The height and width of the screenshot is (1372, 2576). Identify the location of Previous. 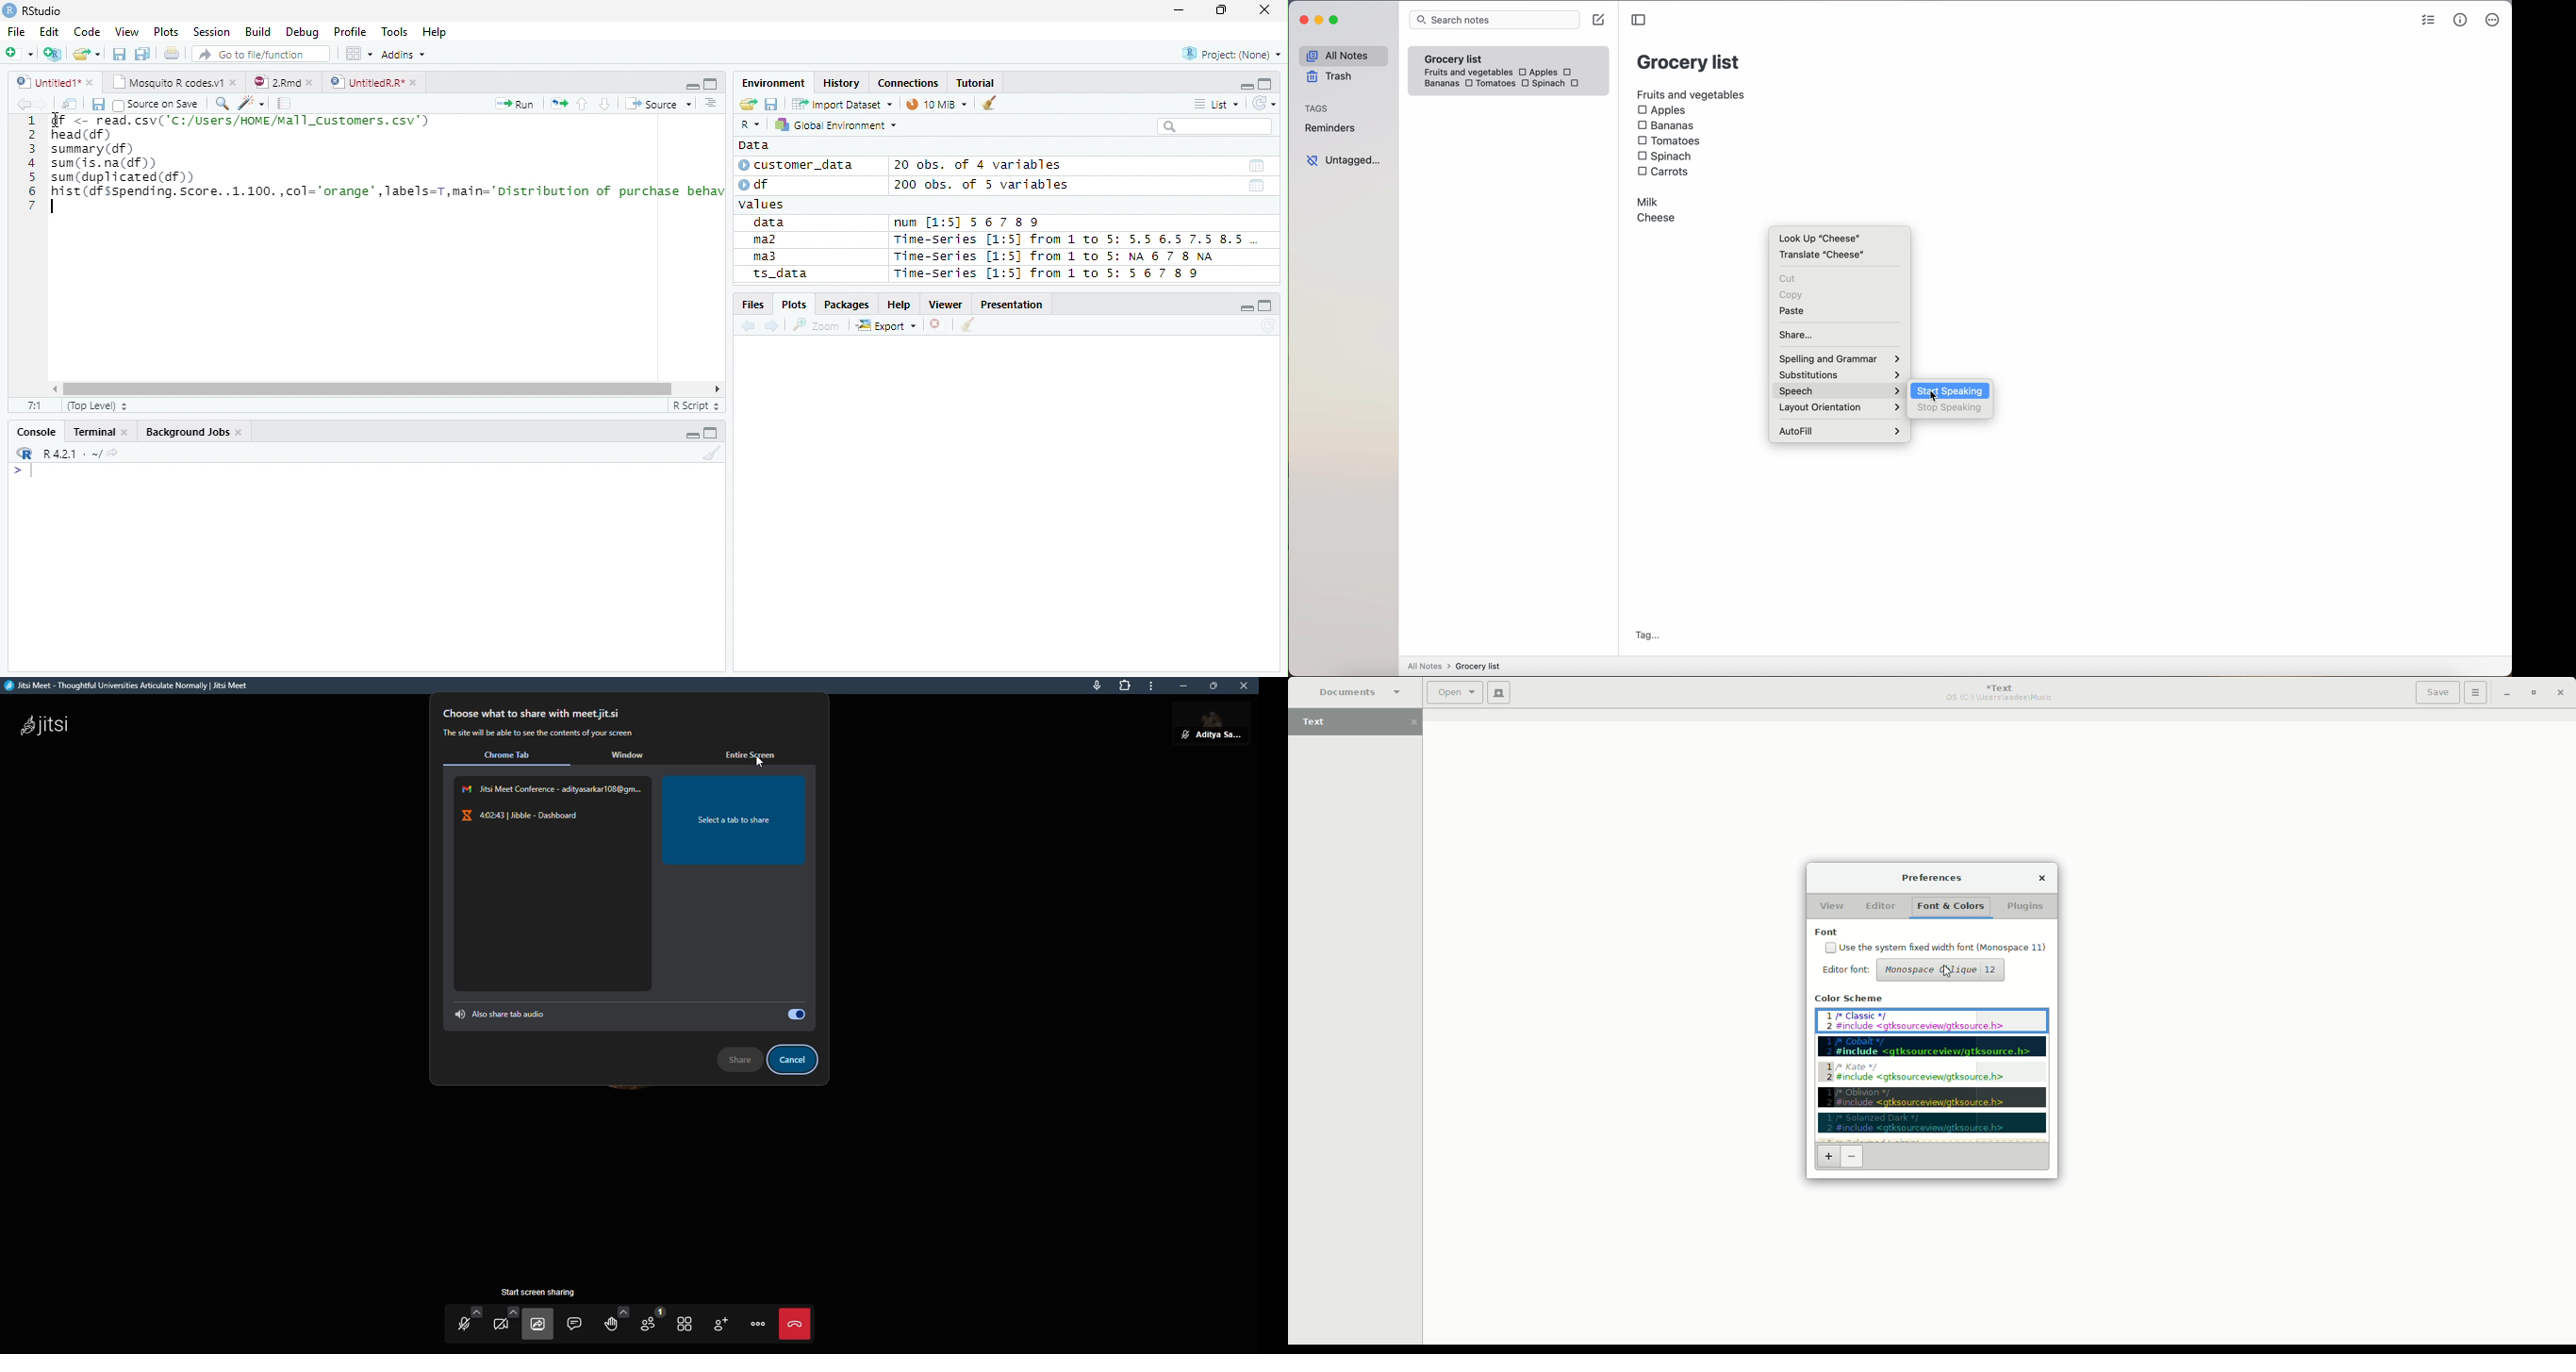
(21, 104).